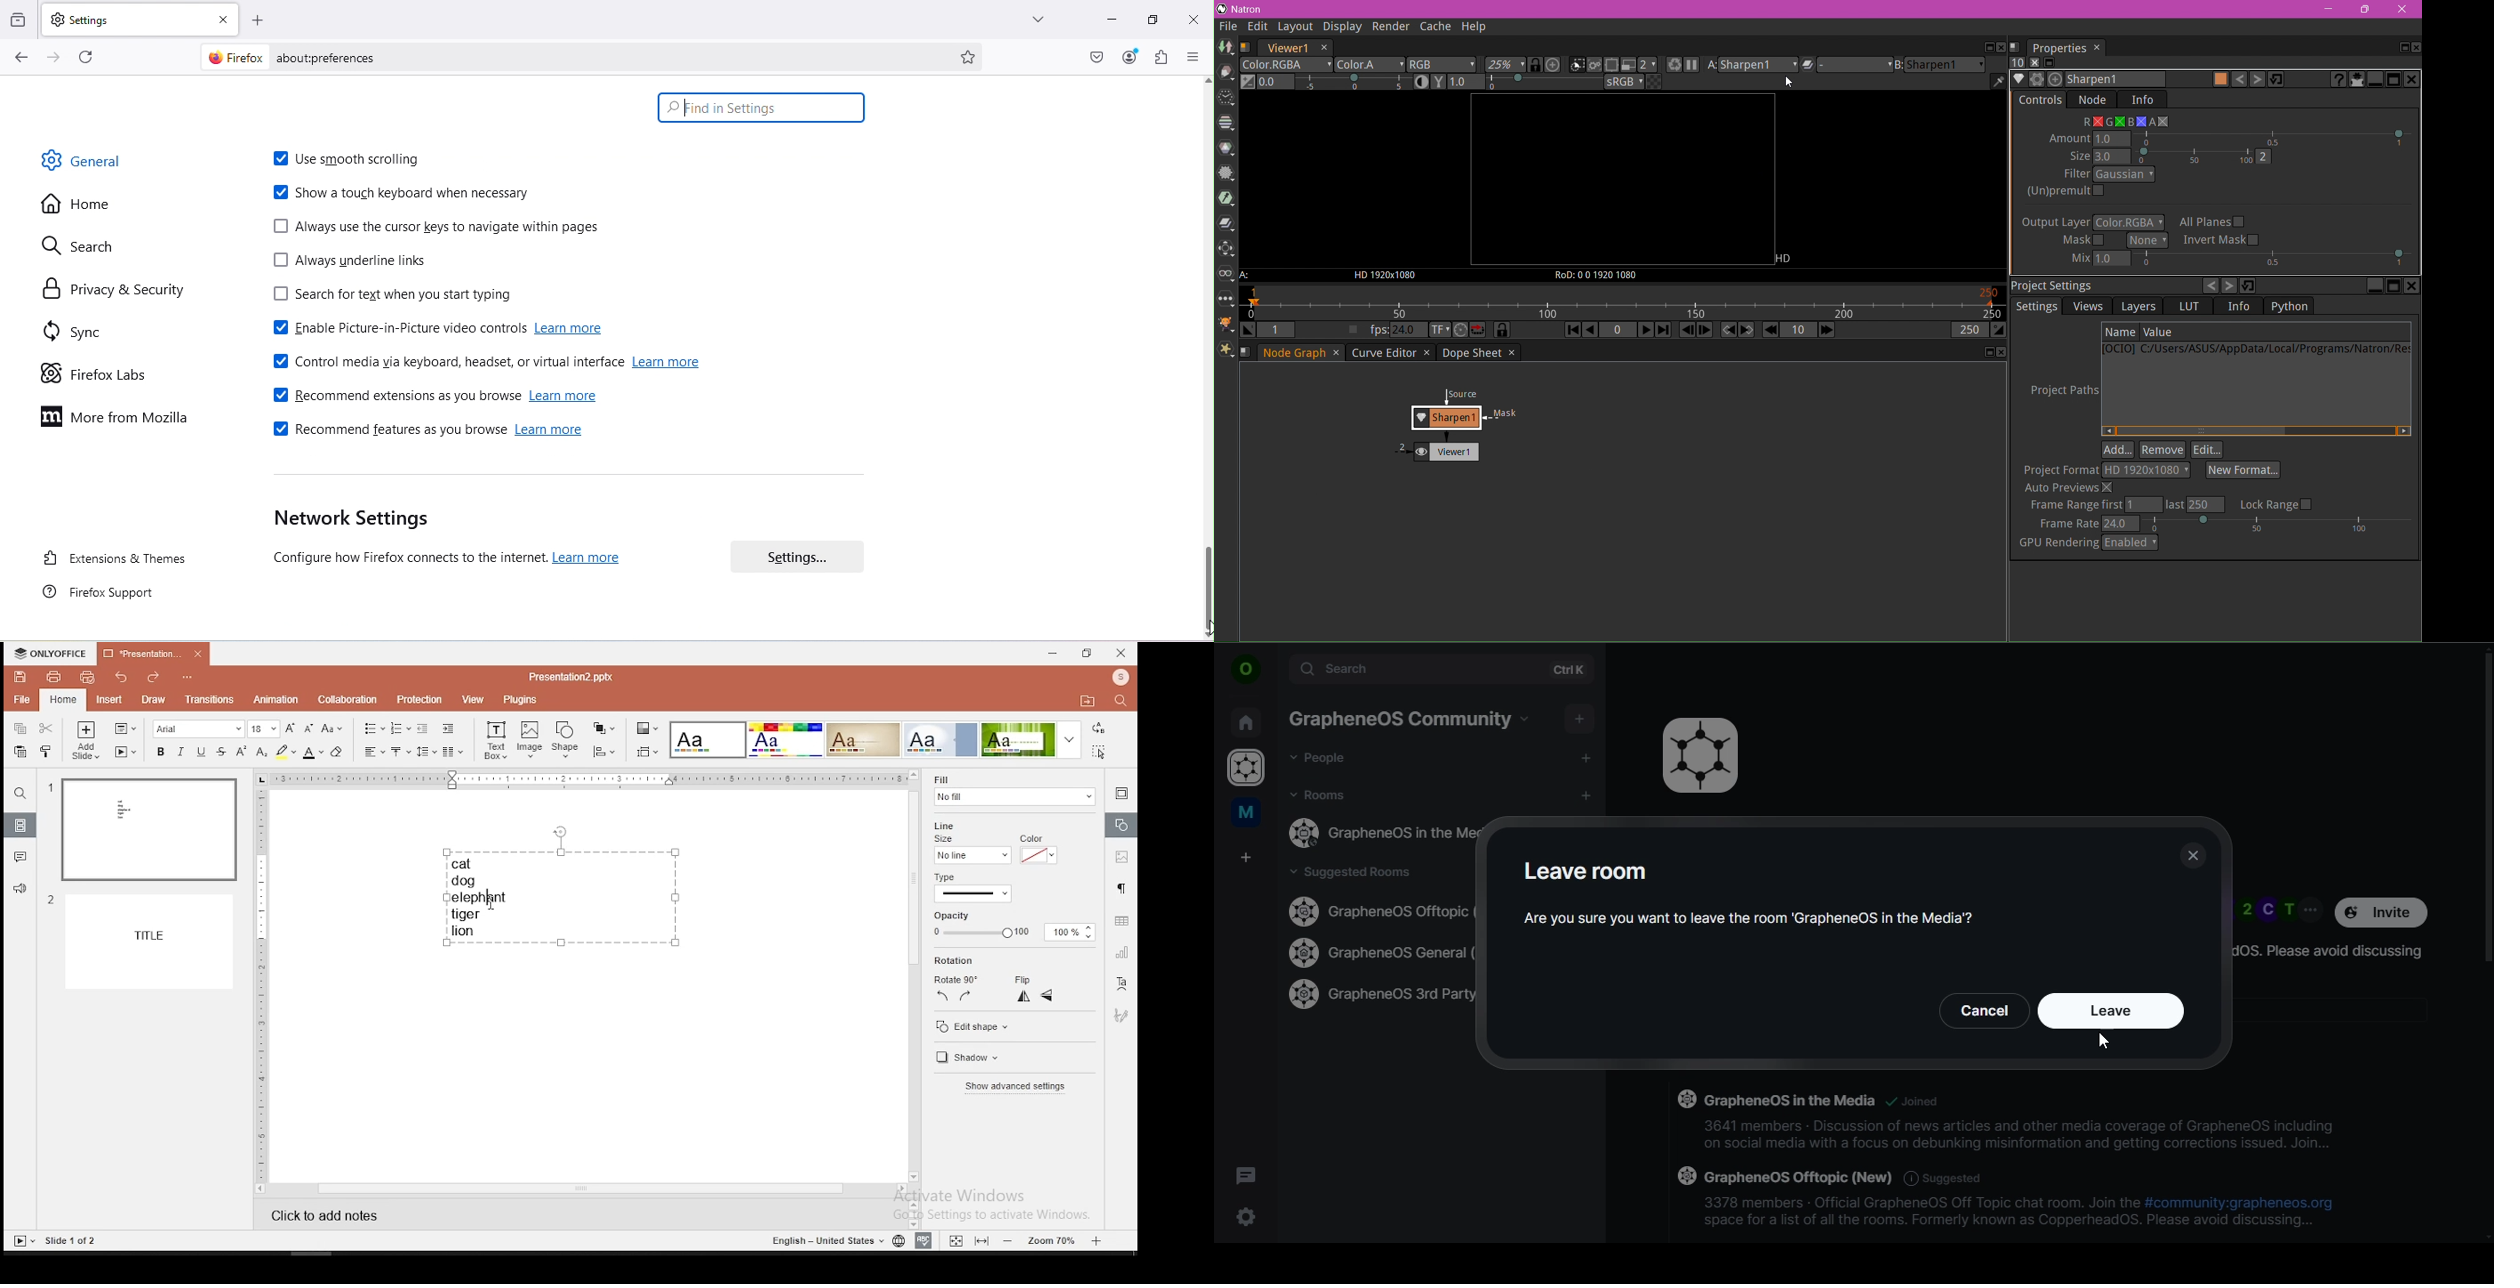  What do you see at coordinates (71, 326) in the screenshot?
I see `Sync` at bounding box center [71, 326].